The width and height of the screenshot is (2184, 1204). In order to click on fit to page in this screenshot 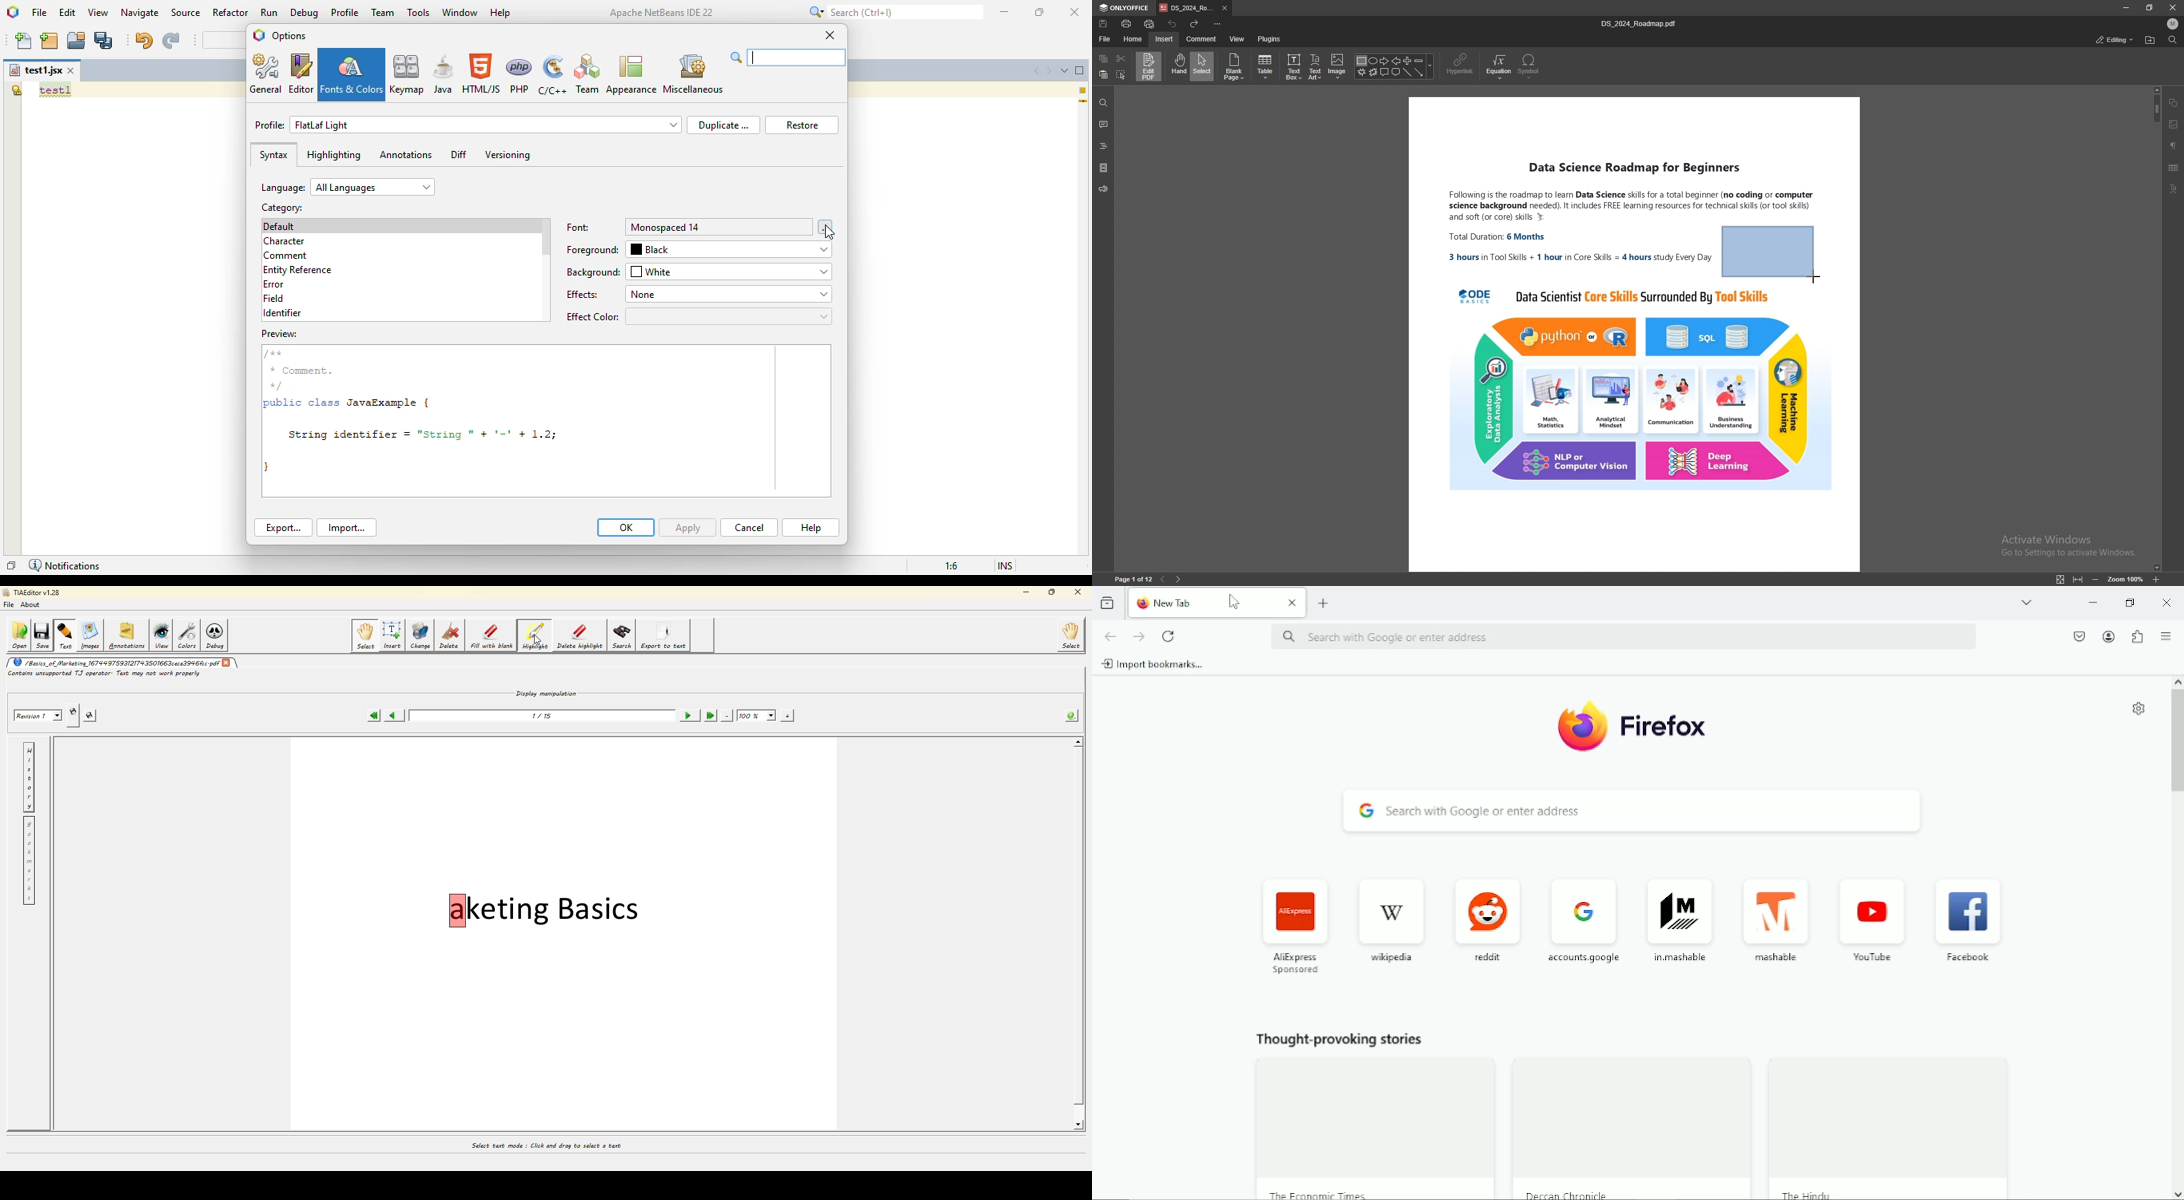, I will do `click(2059, 580)`.